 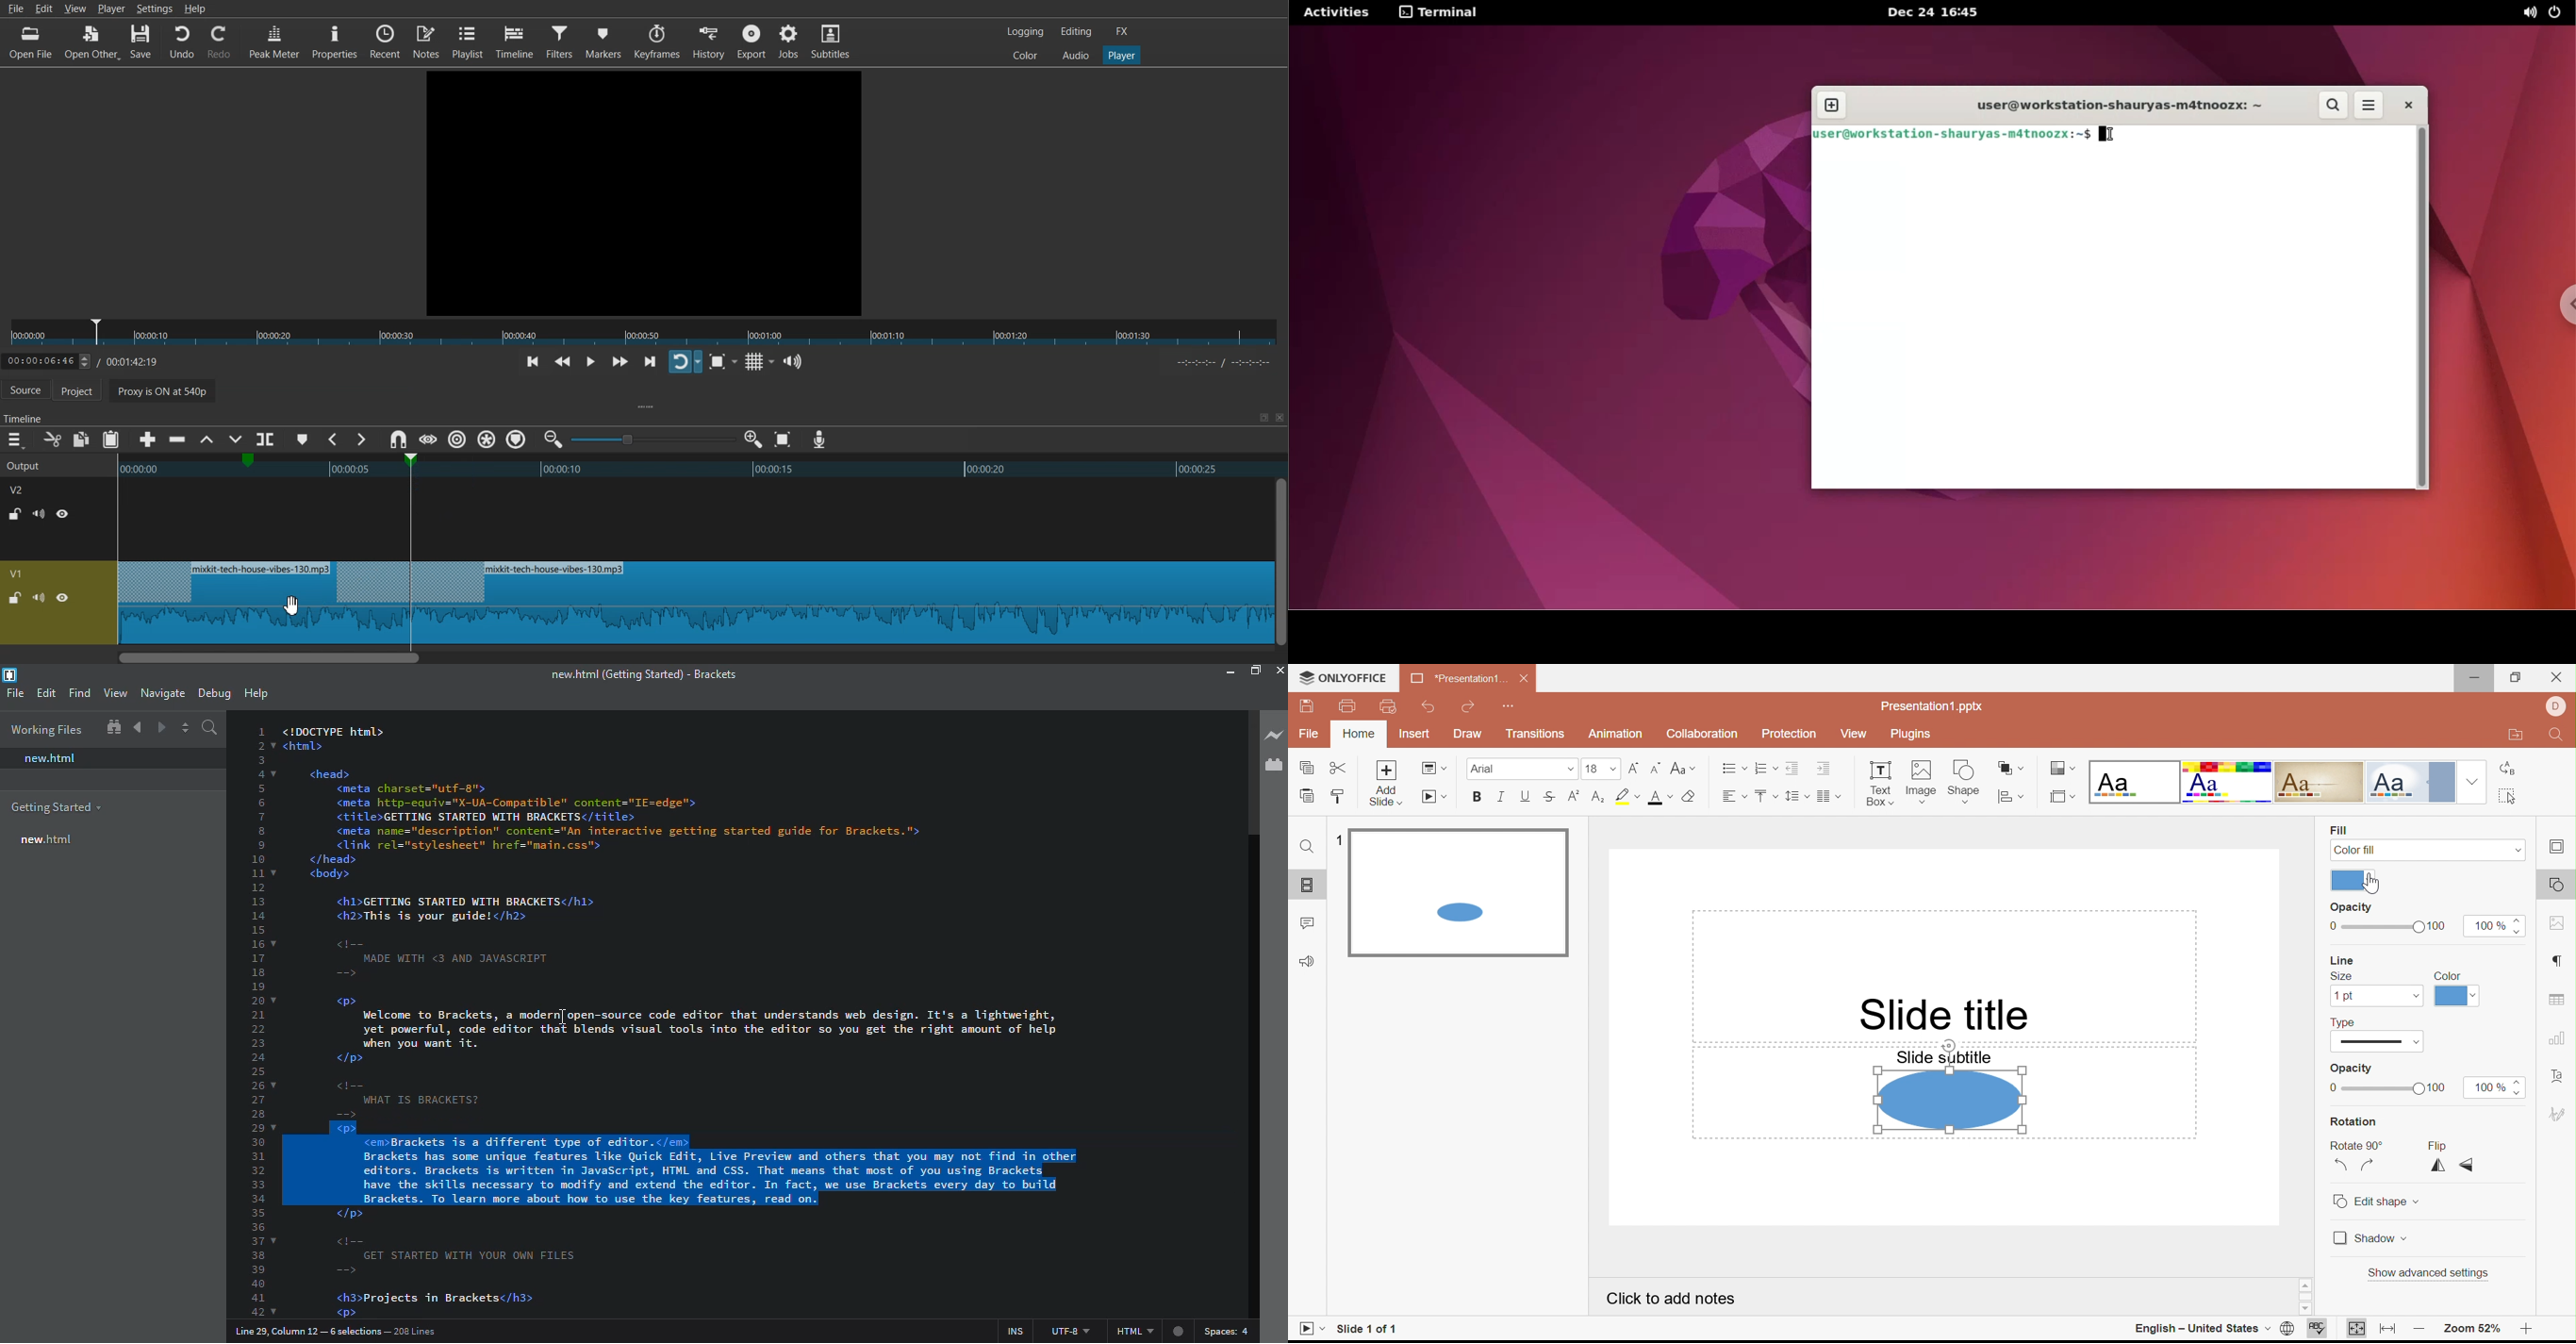 What do you see at coordinates (1434, 769) in the screenshot?
I see `Change slide layout` at bounding box center [1434, 769].